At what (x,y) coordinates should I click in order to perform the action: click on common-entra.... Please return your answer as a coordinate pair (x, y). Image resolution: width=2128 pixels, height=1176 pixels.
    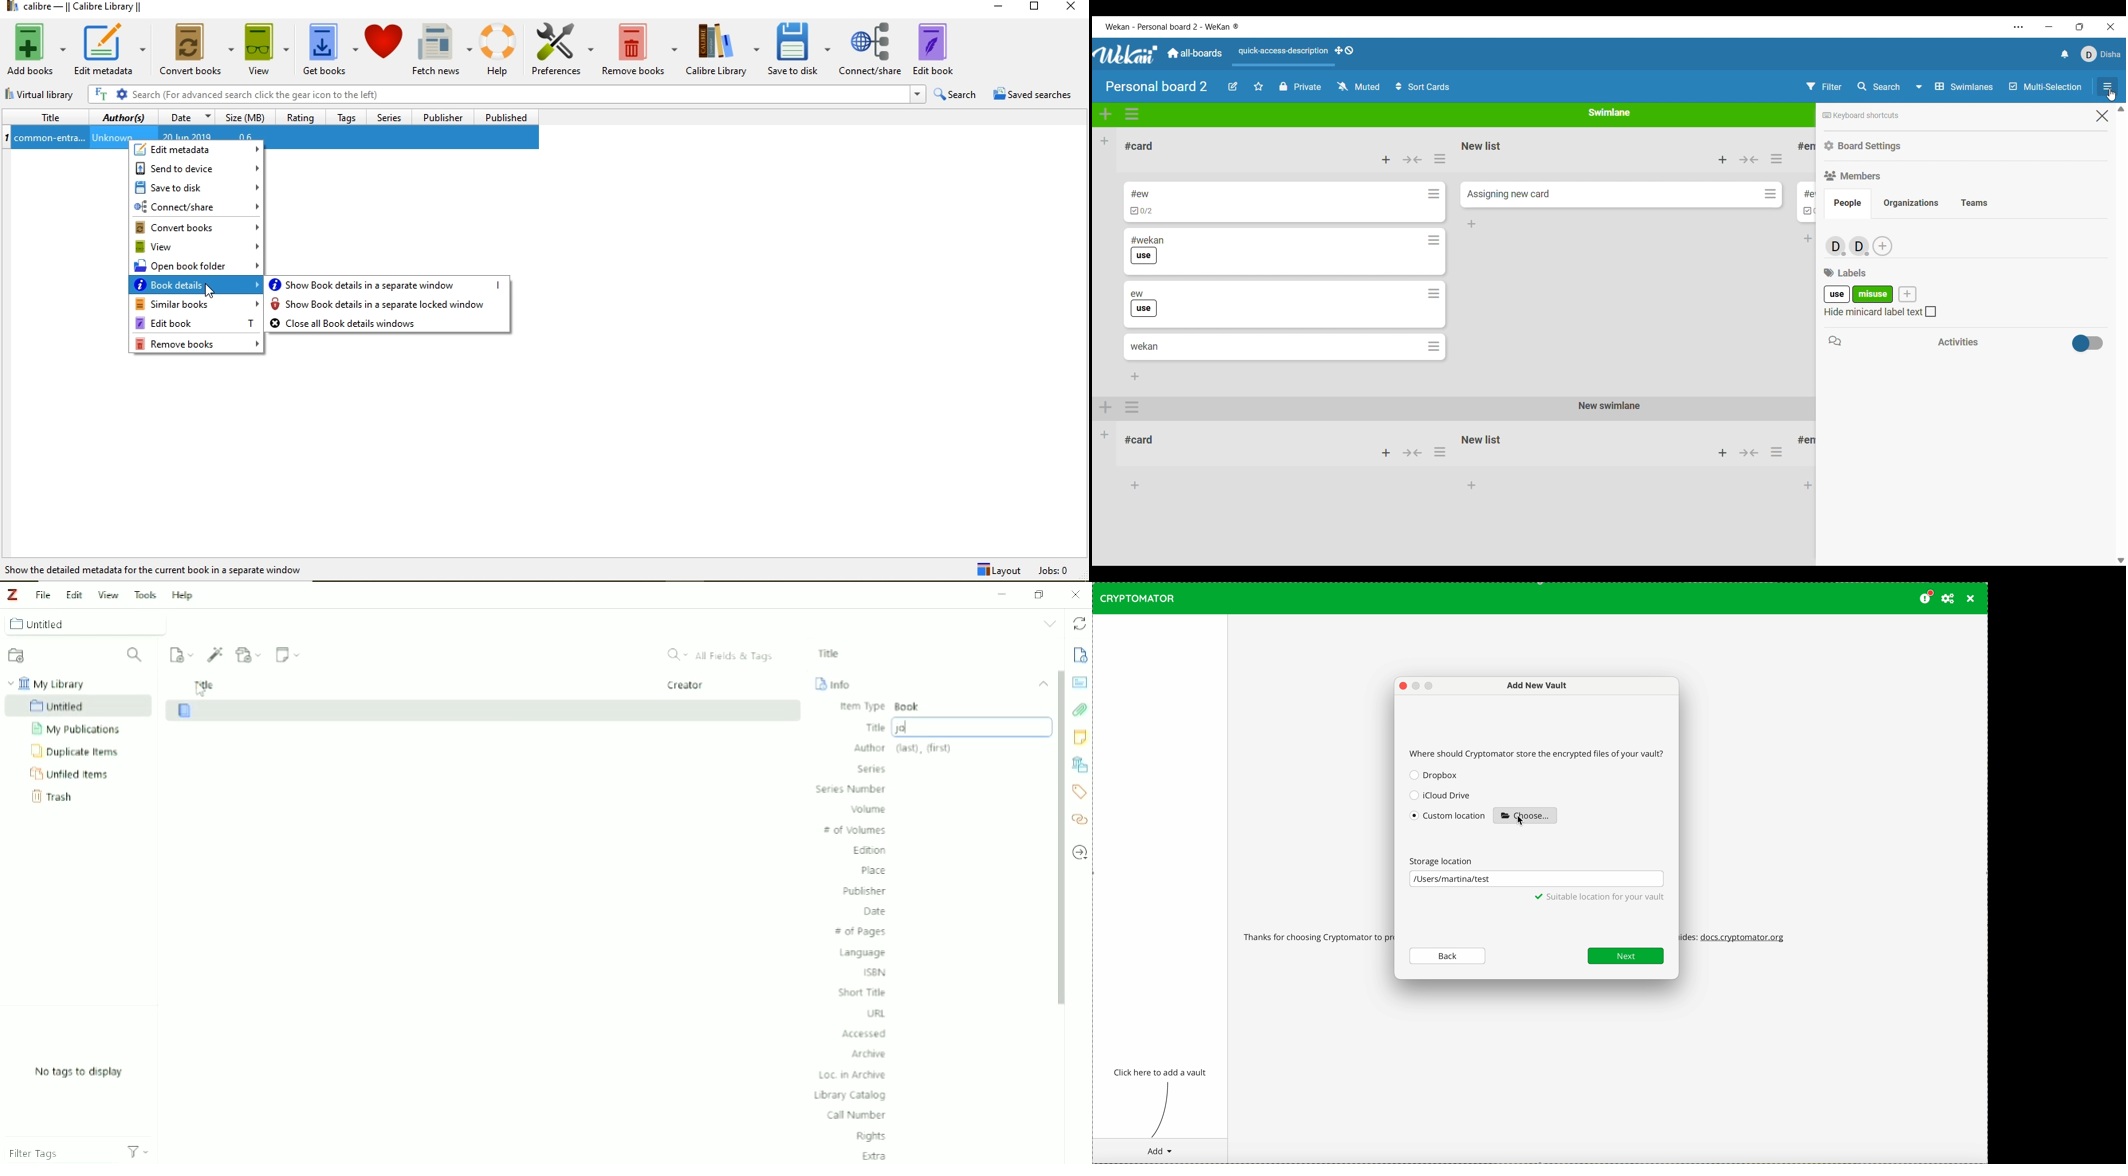
    Looking at the image, I should click on (50, 139).